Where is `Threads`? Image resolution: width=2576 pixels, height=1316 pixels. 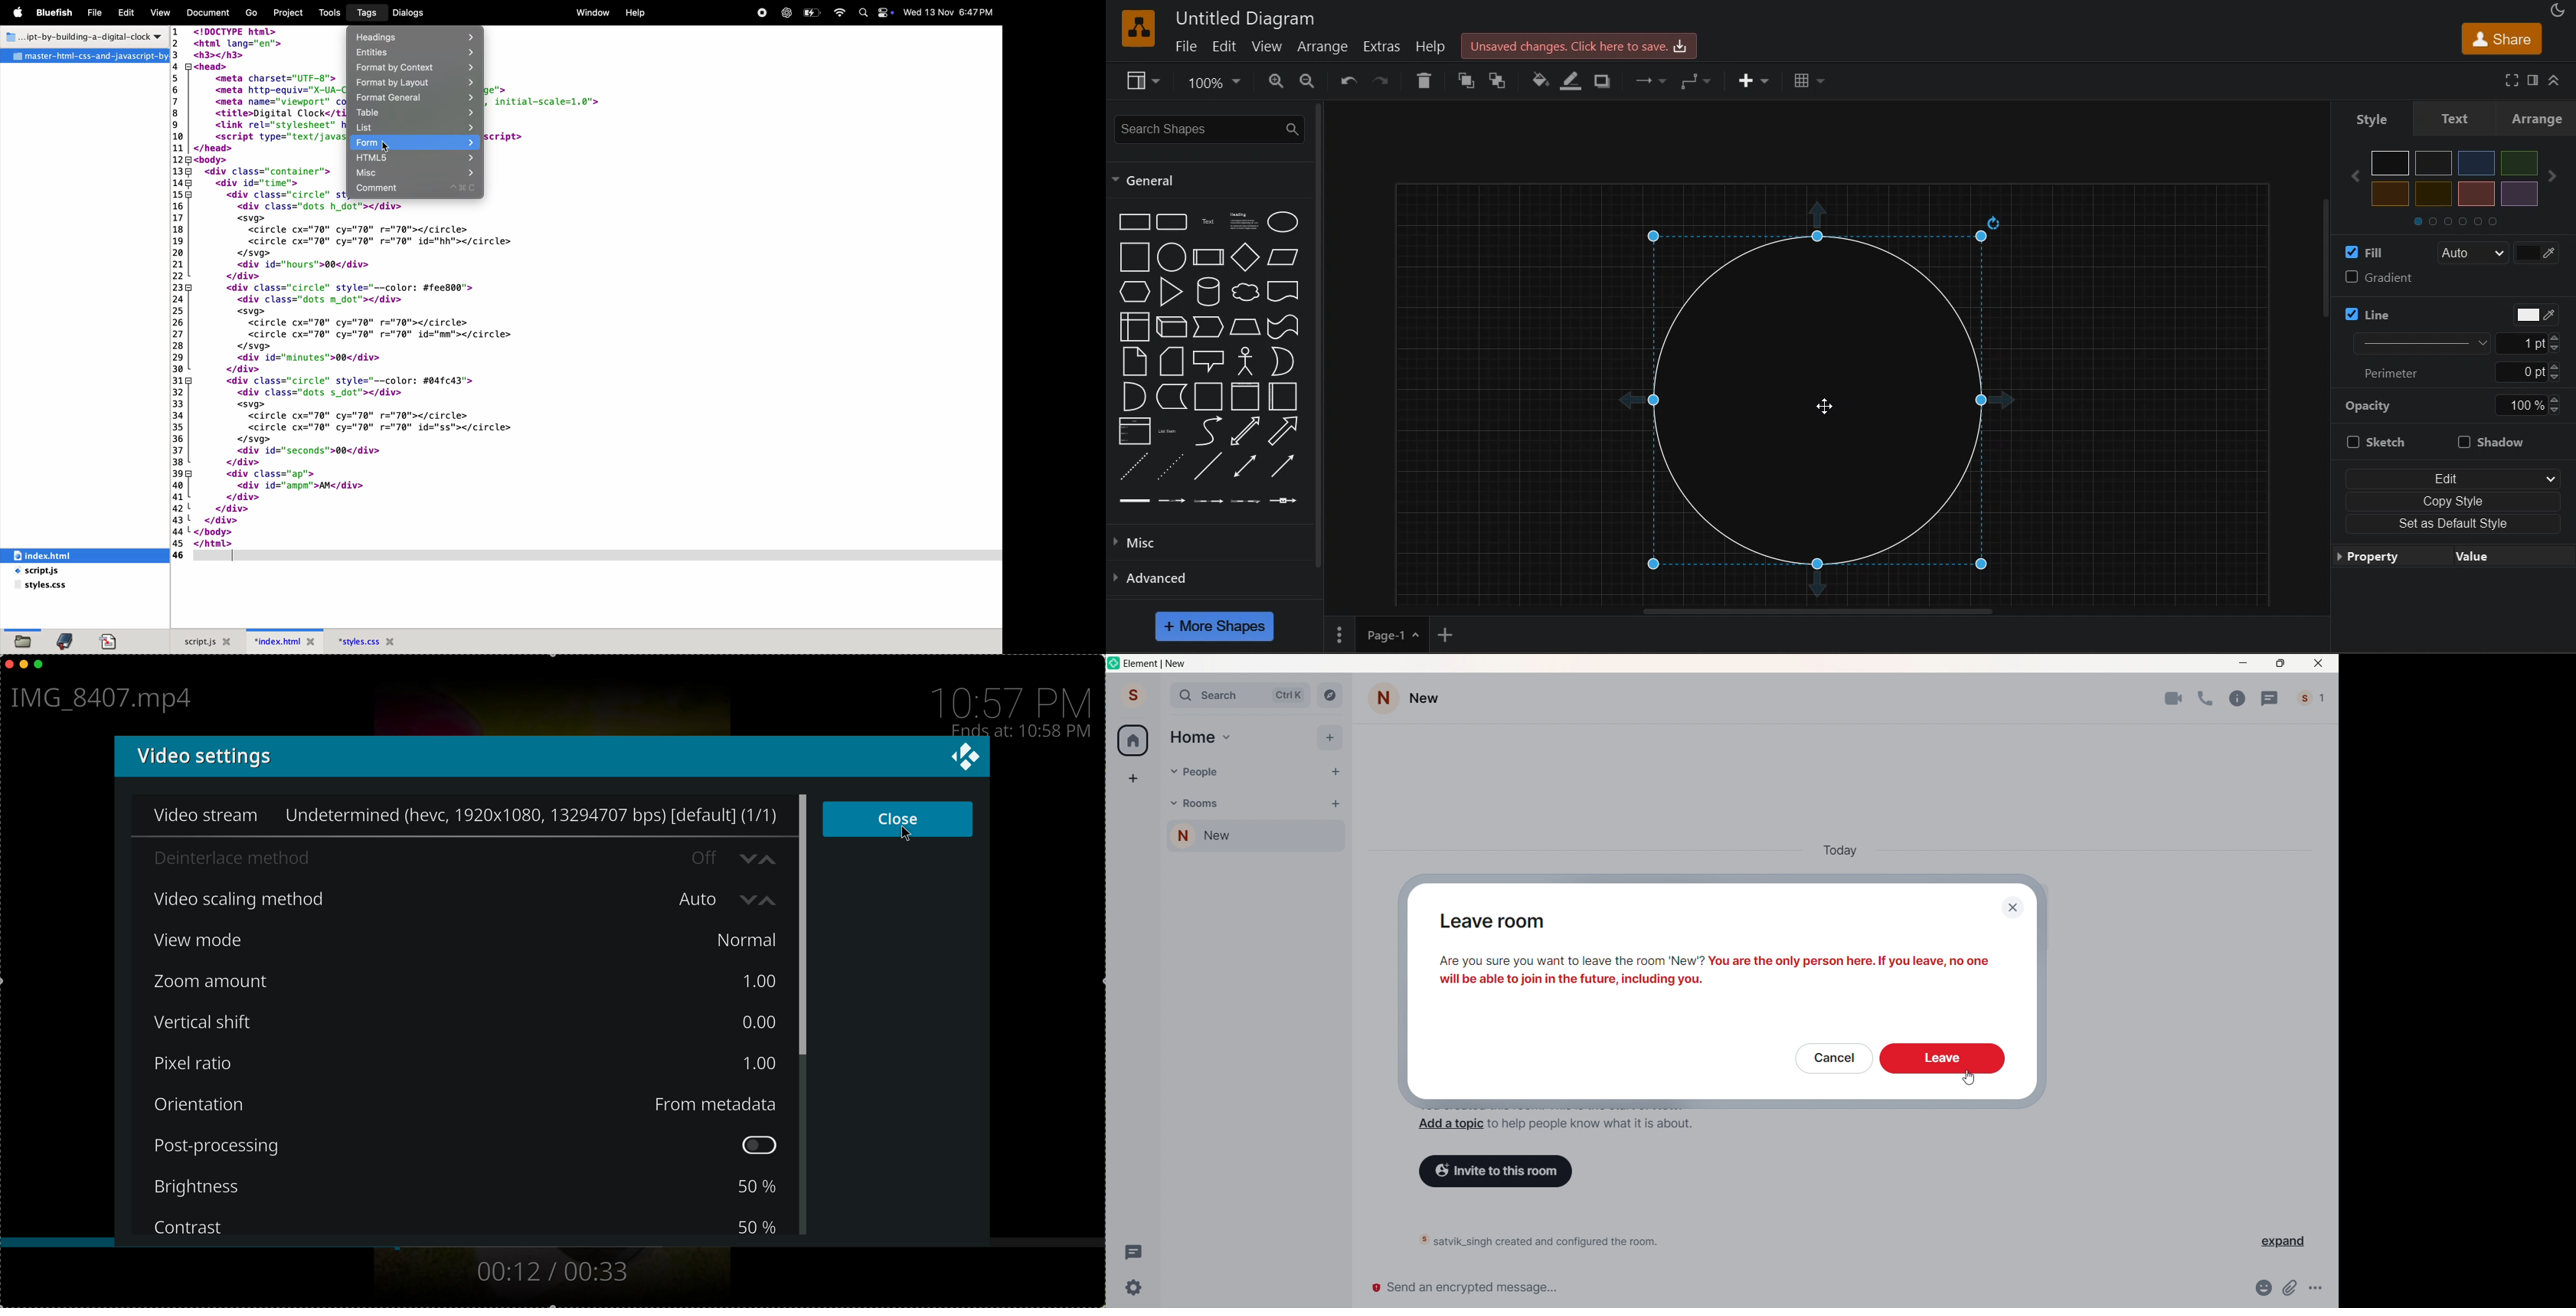
Threads is located at coordinates (1132, 1251).